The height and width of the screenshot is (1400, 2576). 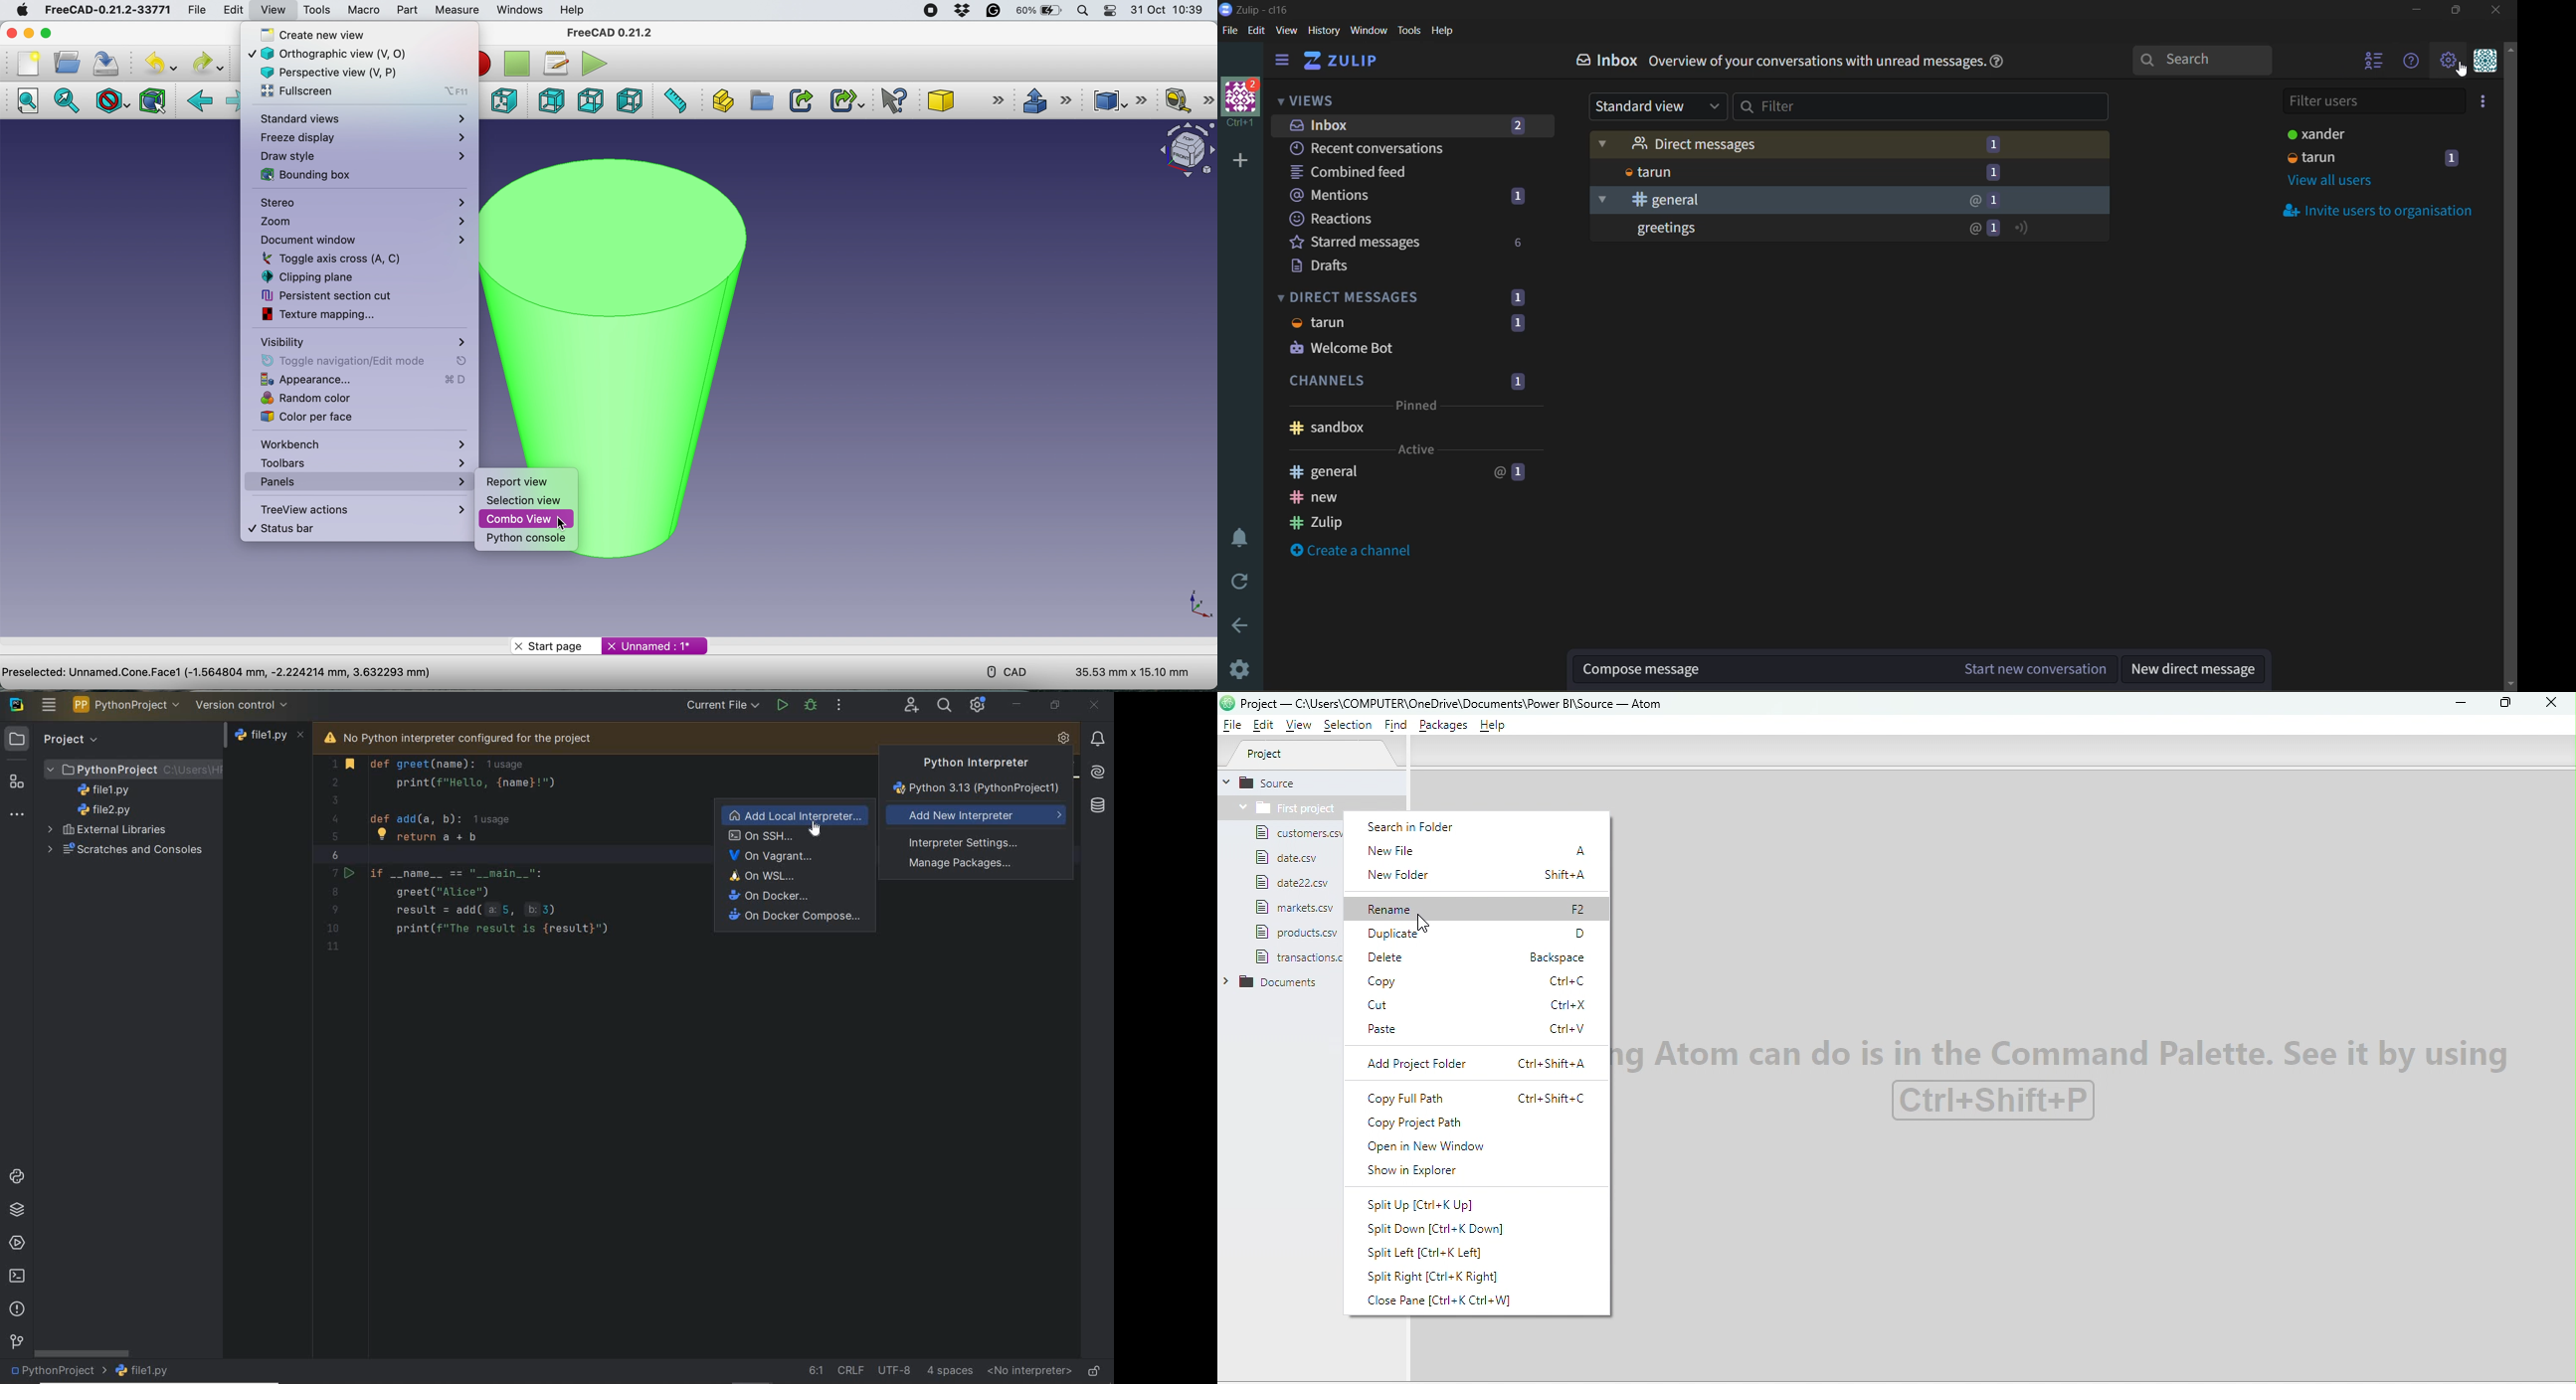 What do you see at coordinates (1186, 102) in the screenshot?
I see `mesure linear` at bounding box center [1186, 102].